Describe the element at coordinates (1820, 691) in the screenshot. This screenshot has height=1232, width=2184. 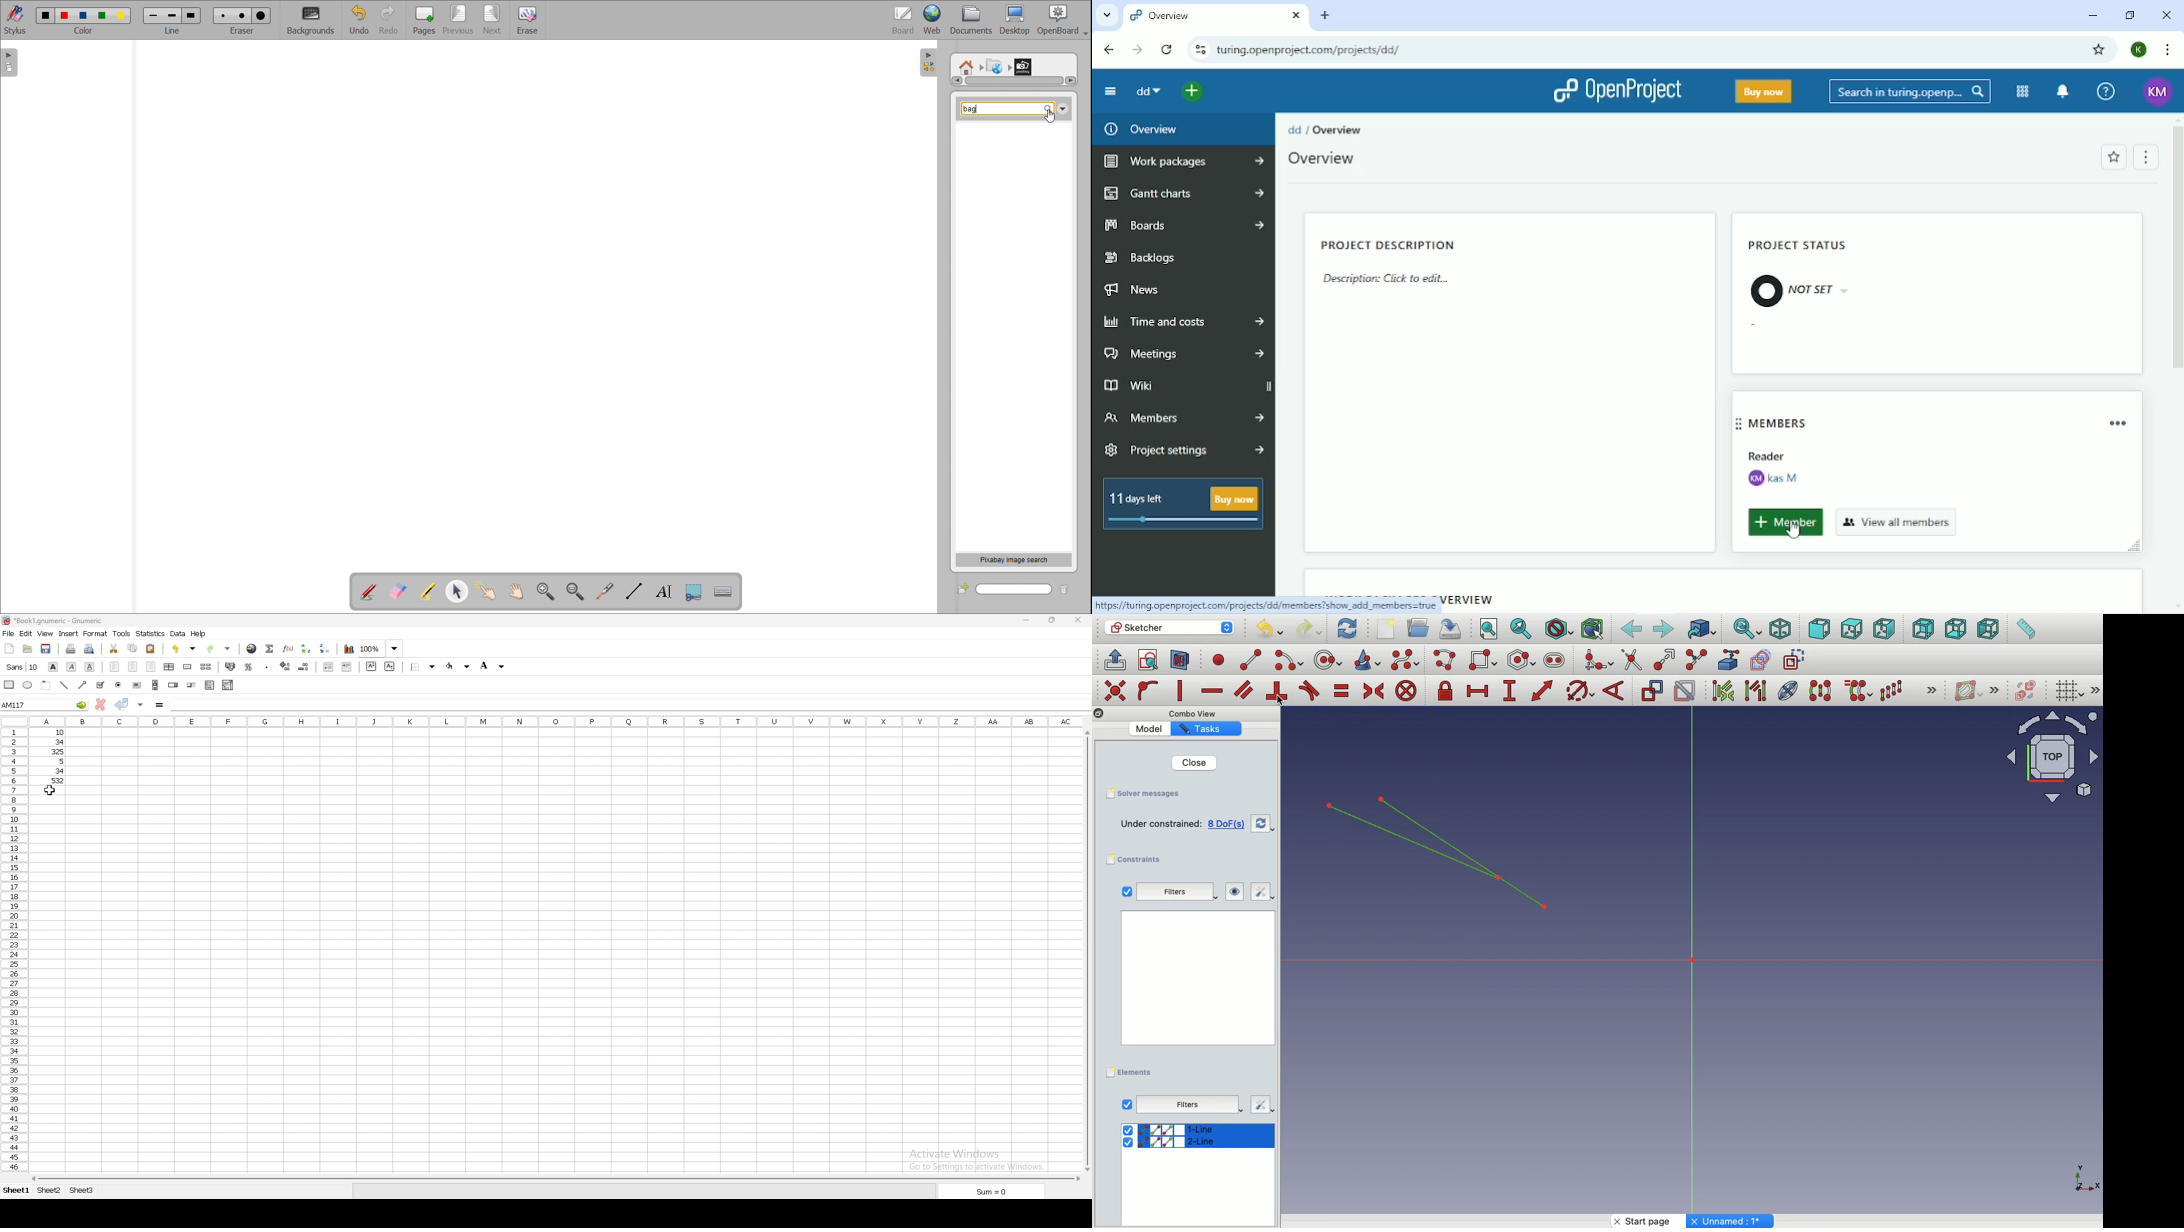
I see `Symmetry` at that location.